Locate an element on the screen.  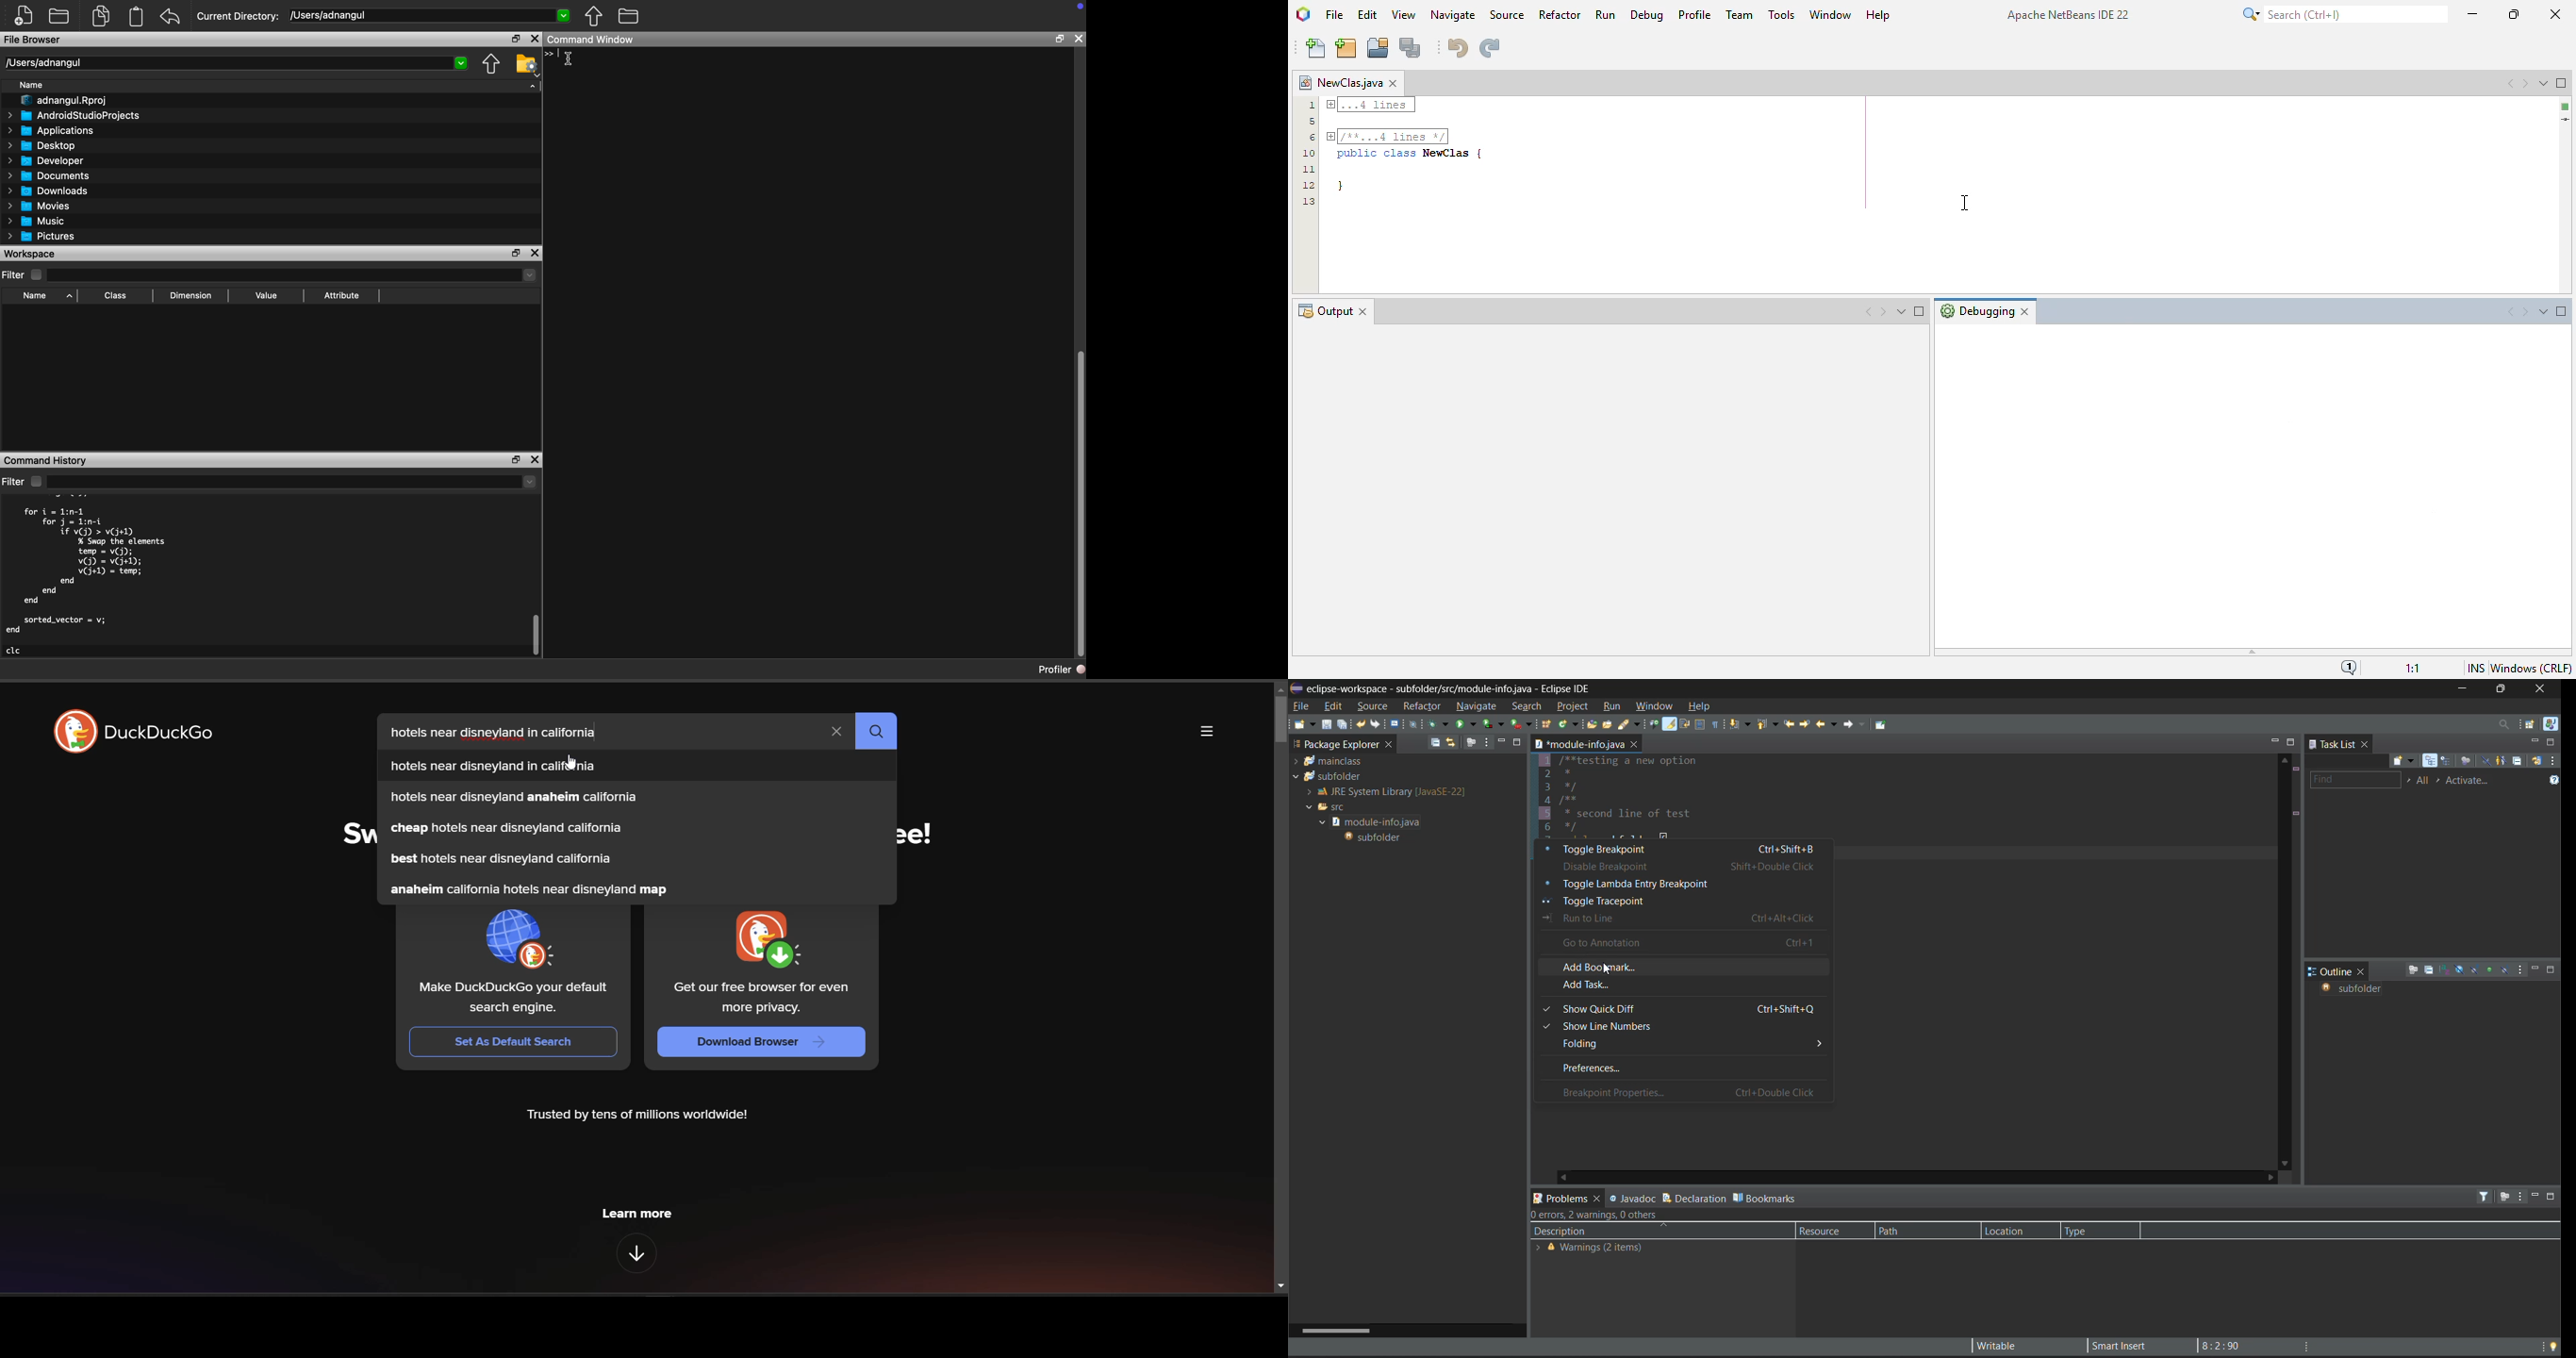
Folder is located at coordinates (628, 17).